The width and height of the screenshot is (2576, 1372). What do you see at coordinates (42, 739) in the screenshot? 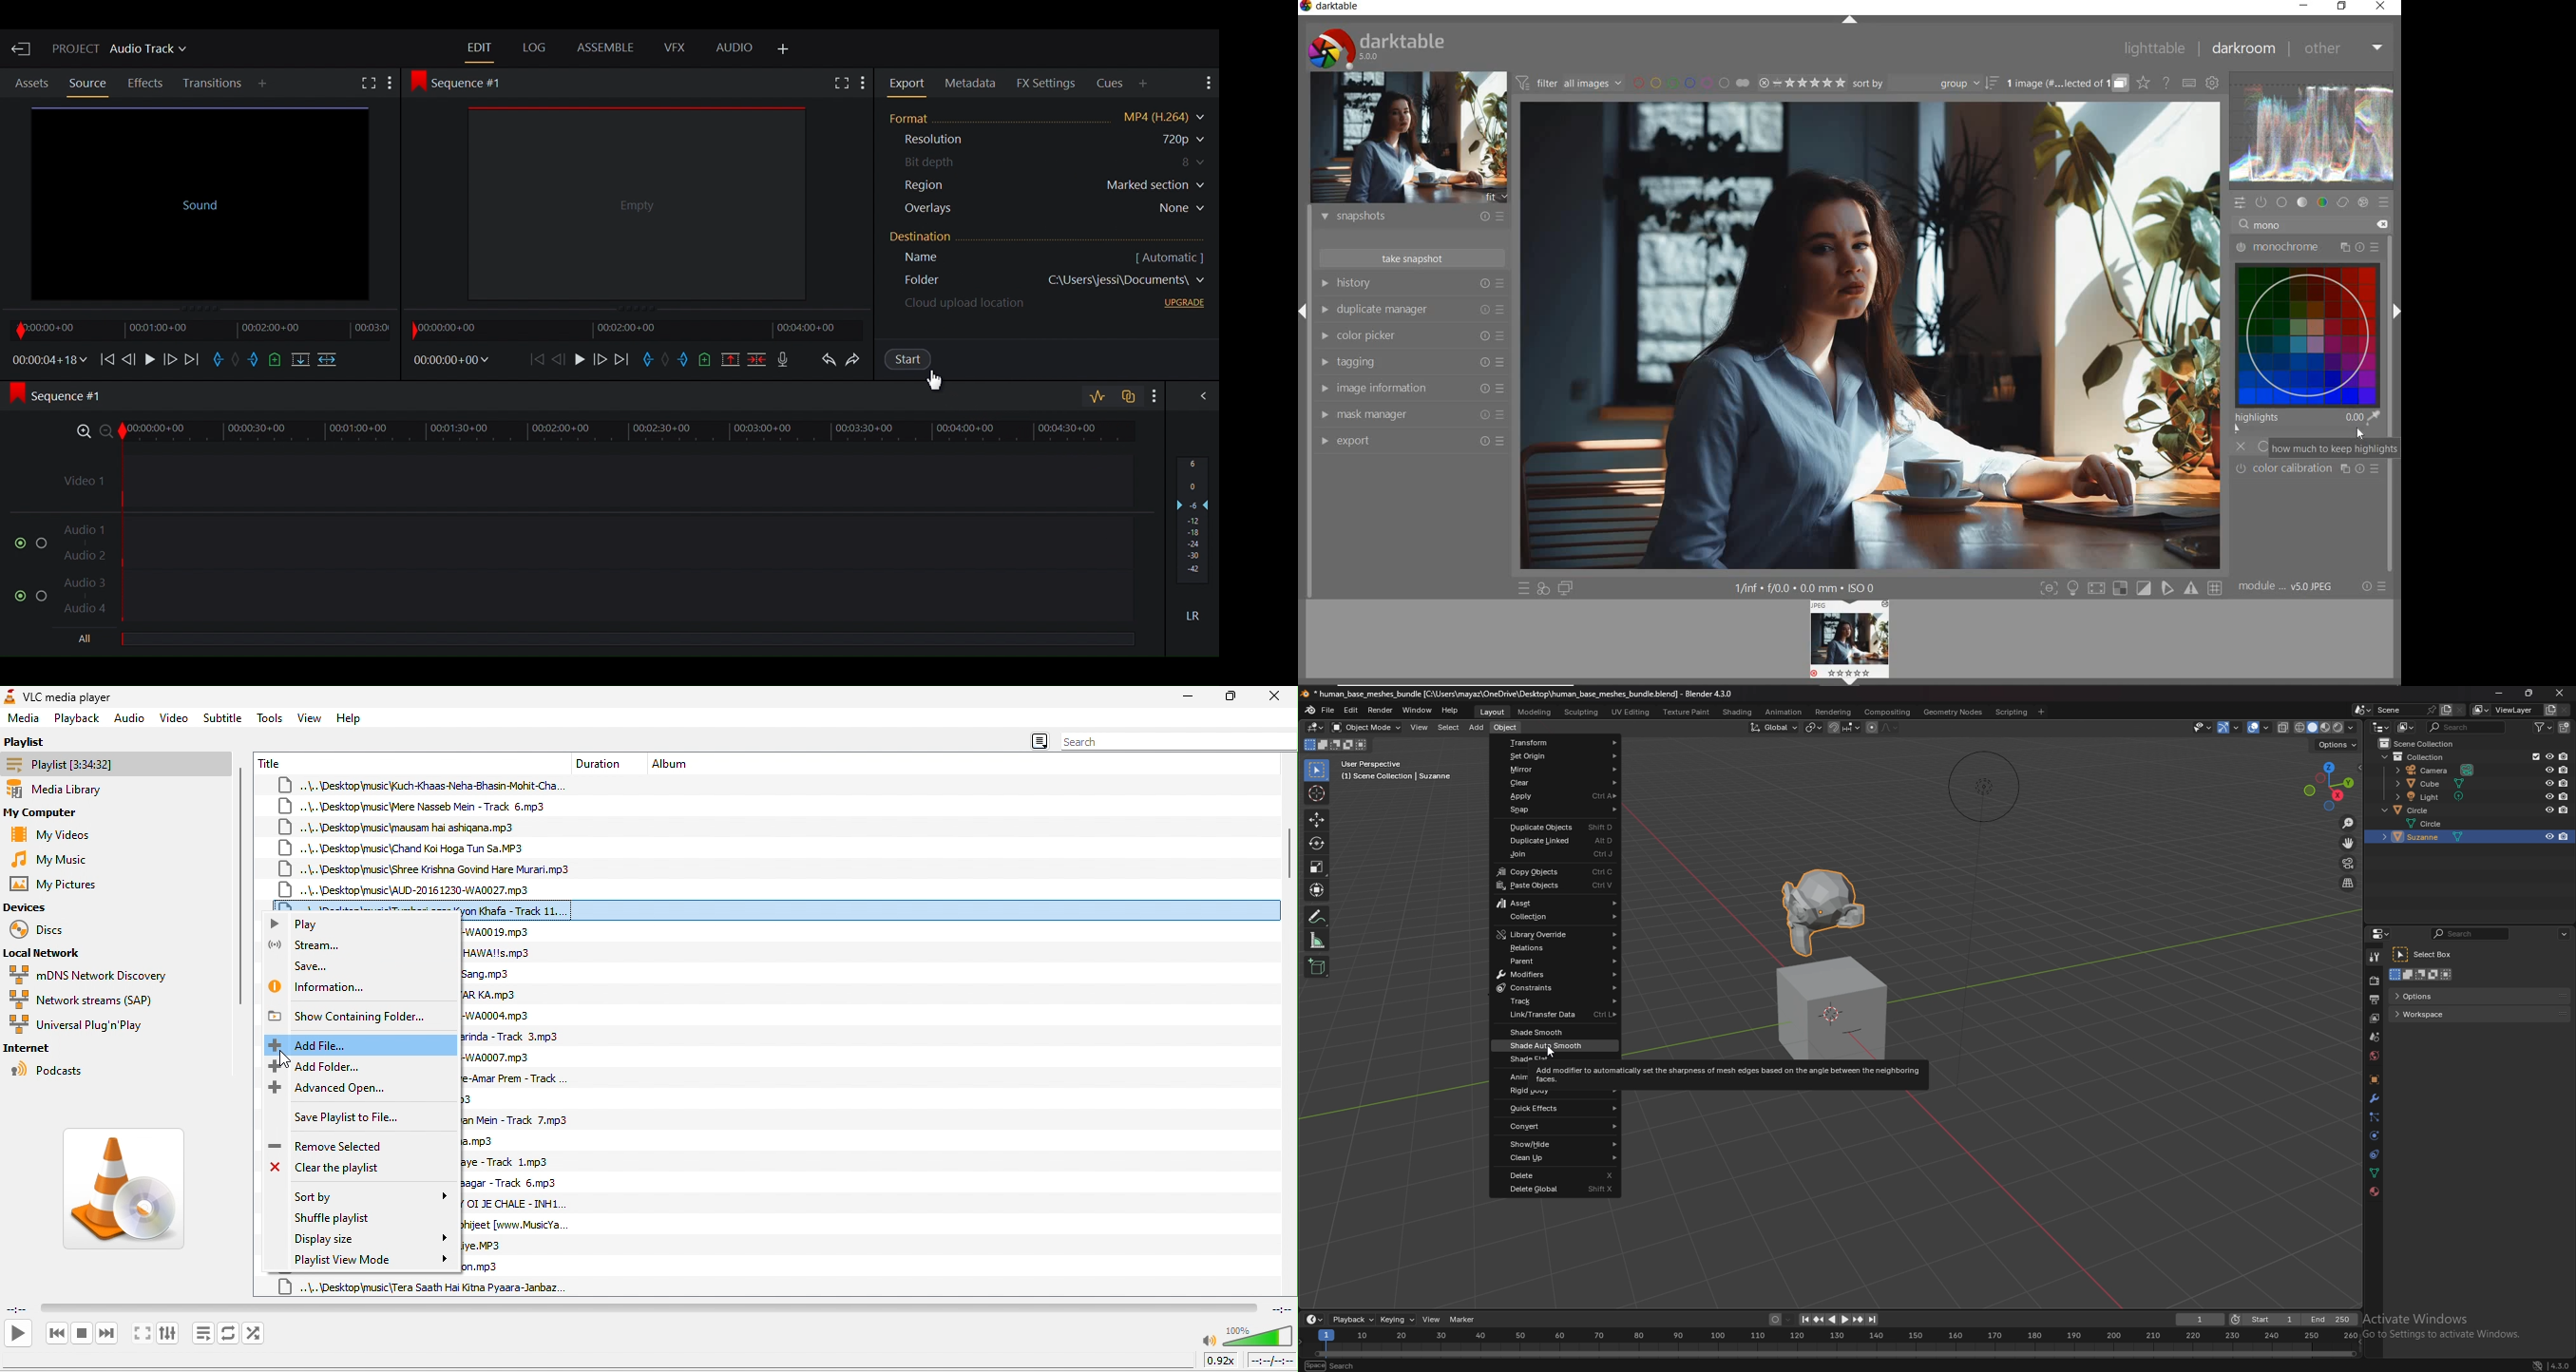
I see `playlist` at bounding box center [42, 739].